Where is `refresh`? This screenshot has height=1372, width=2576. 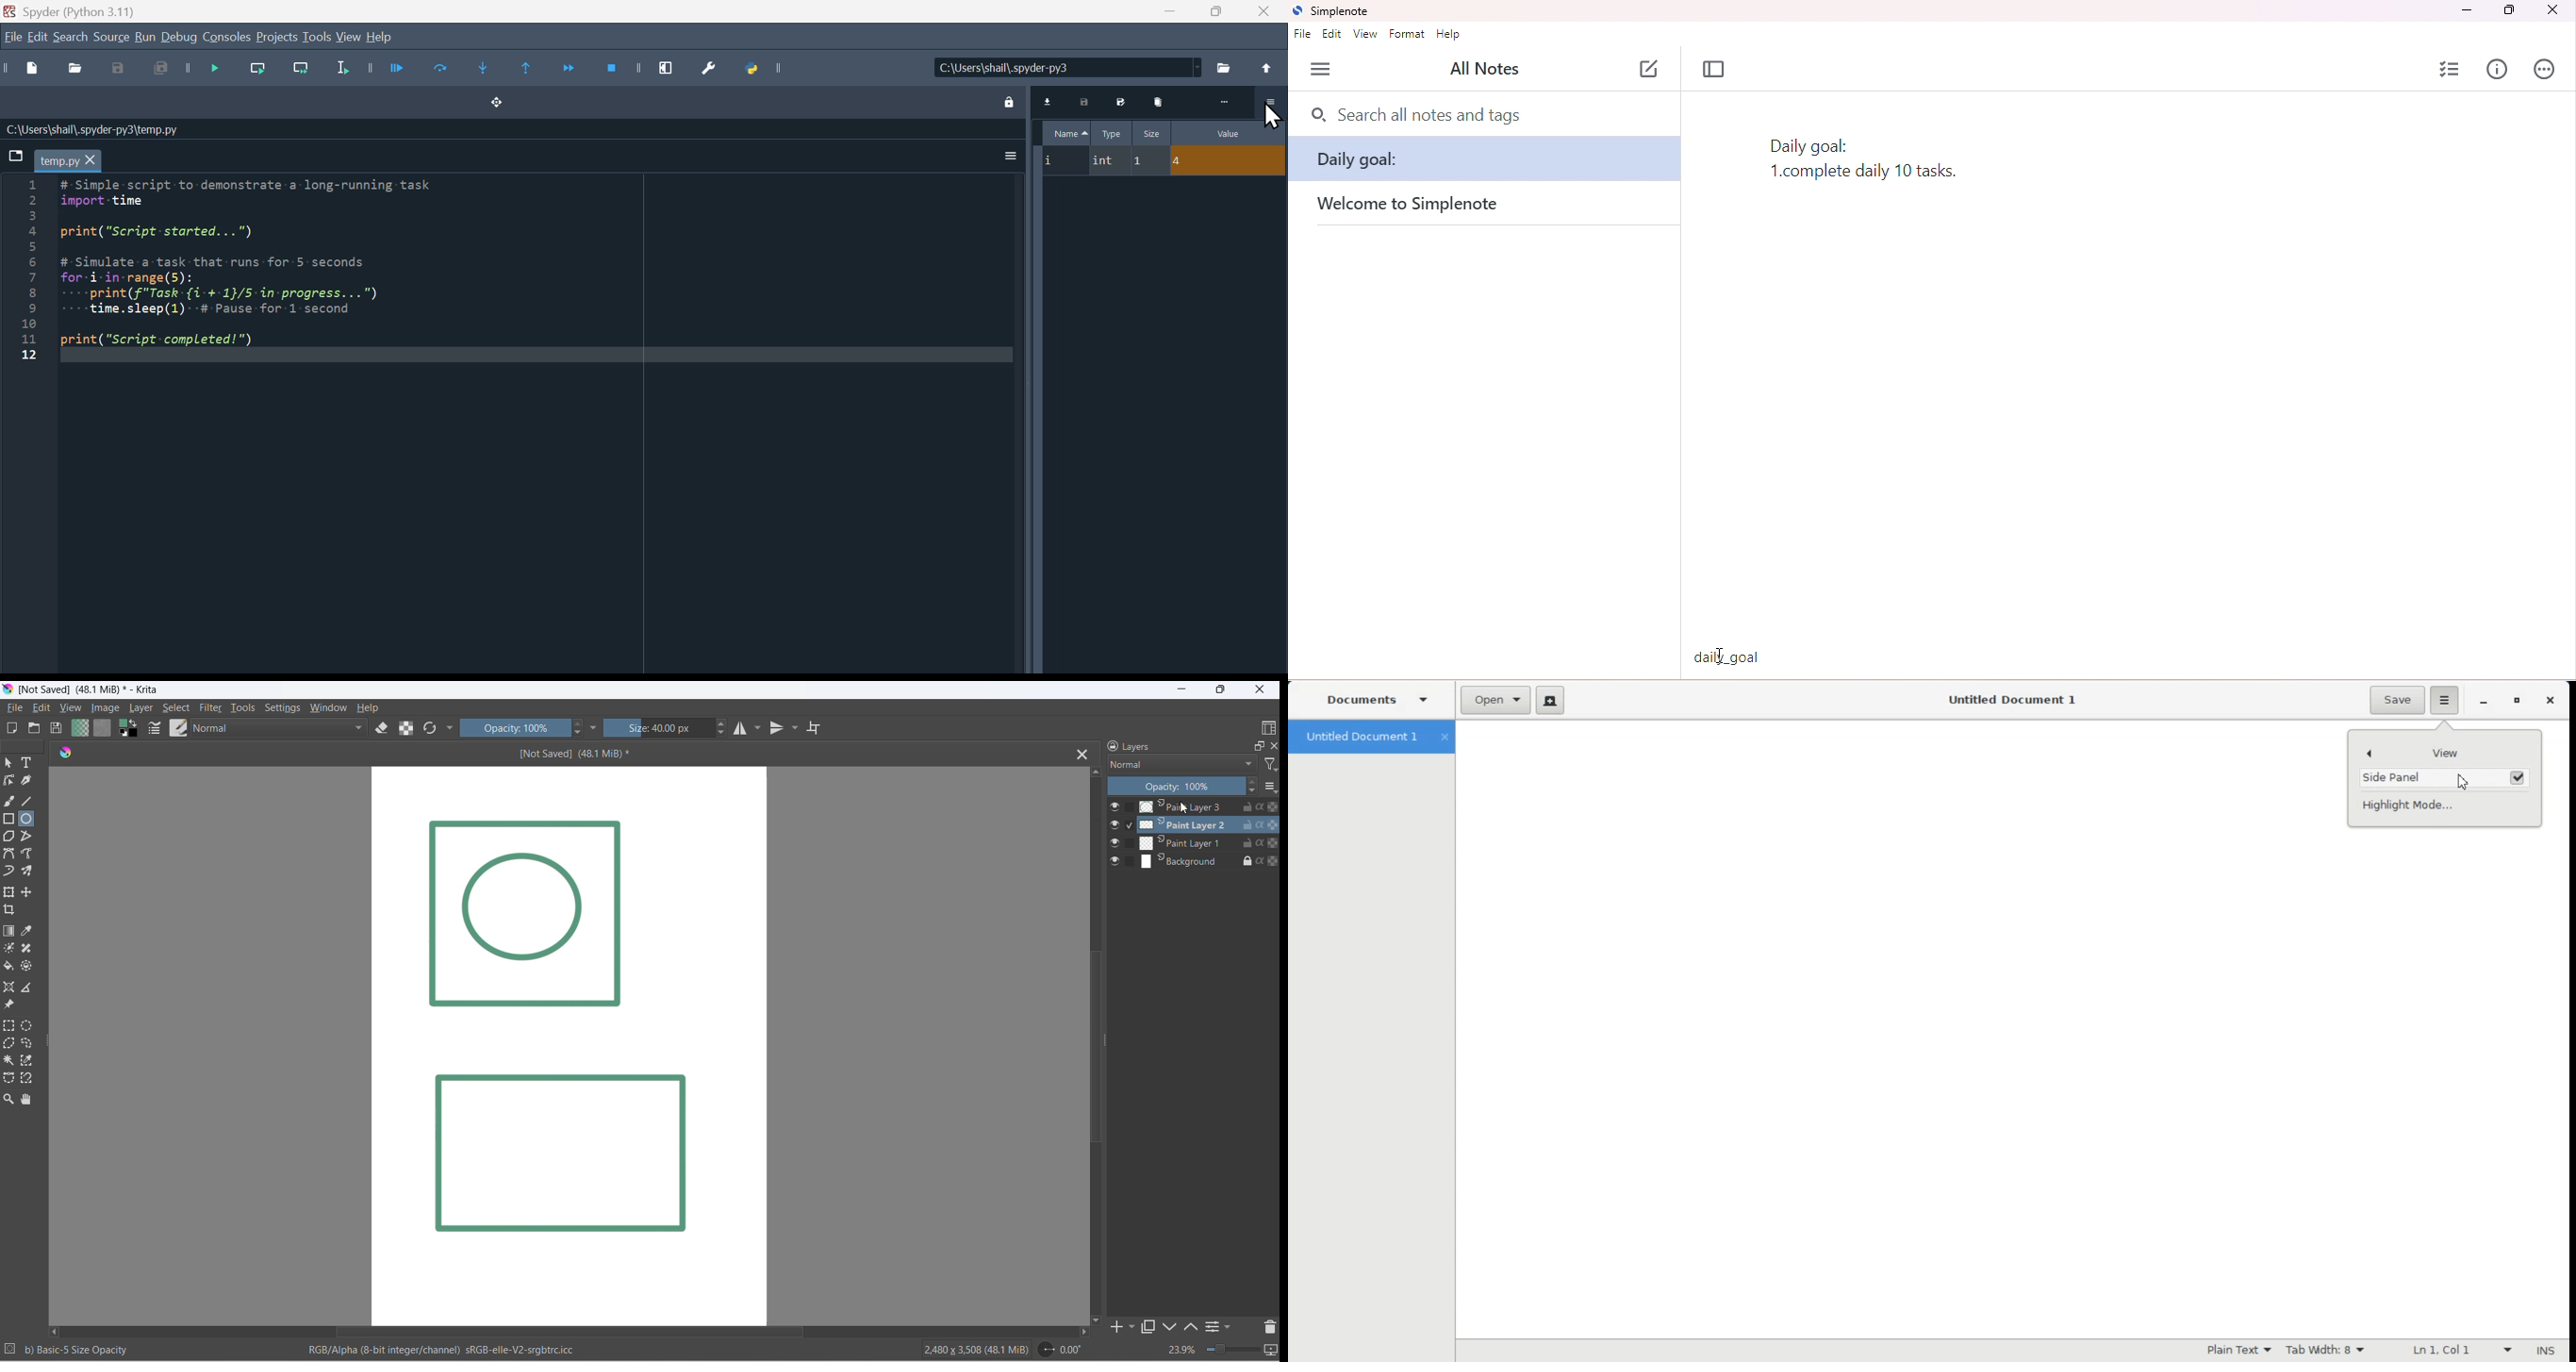 refresh is located at coordinates (429, 730).